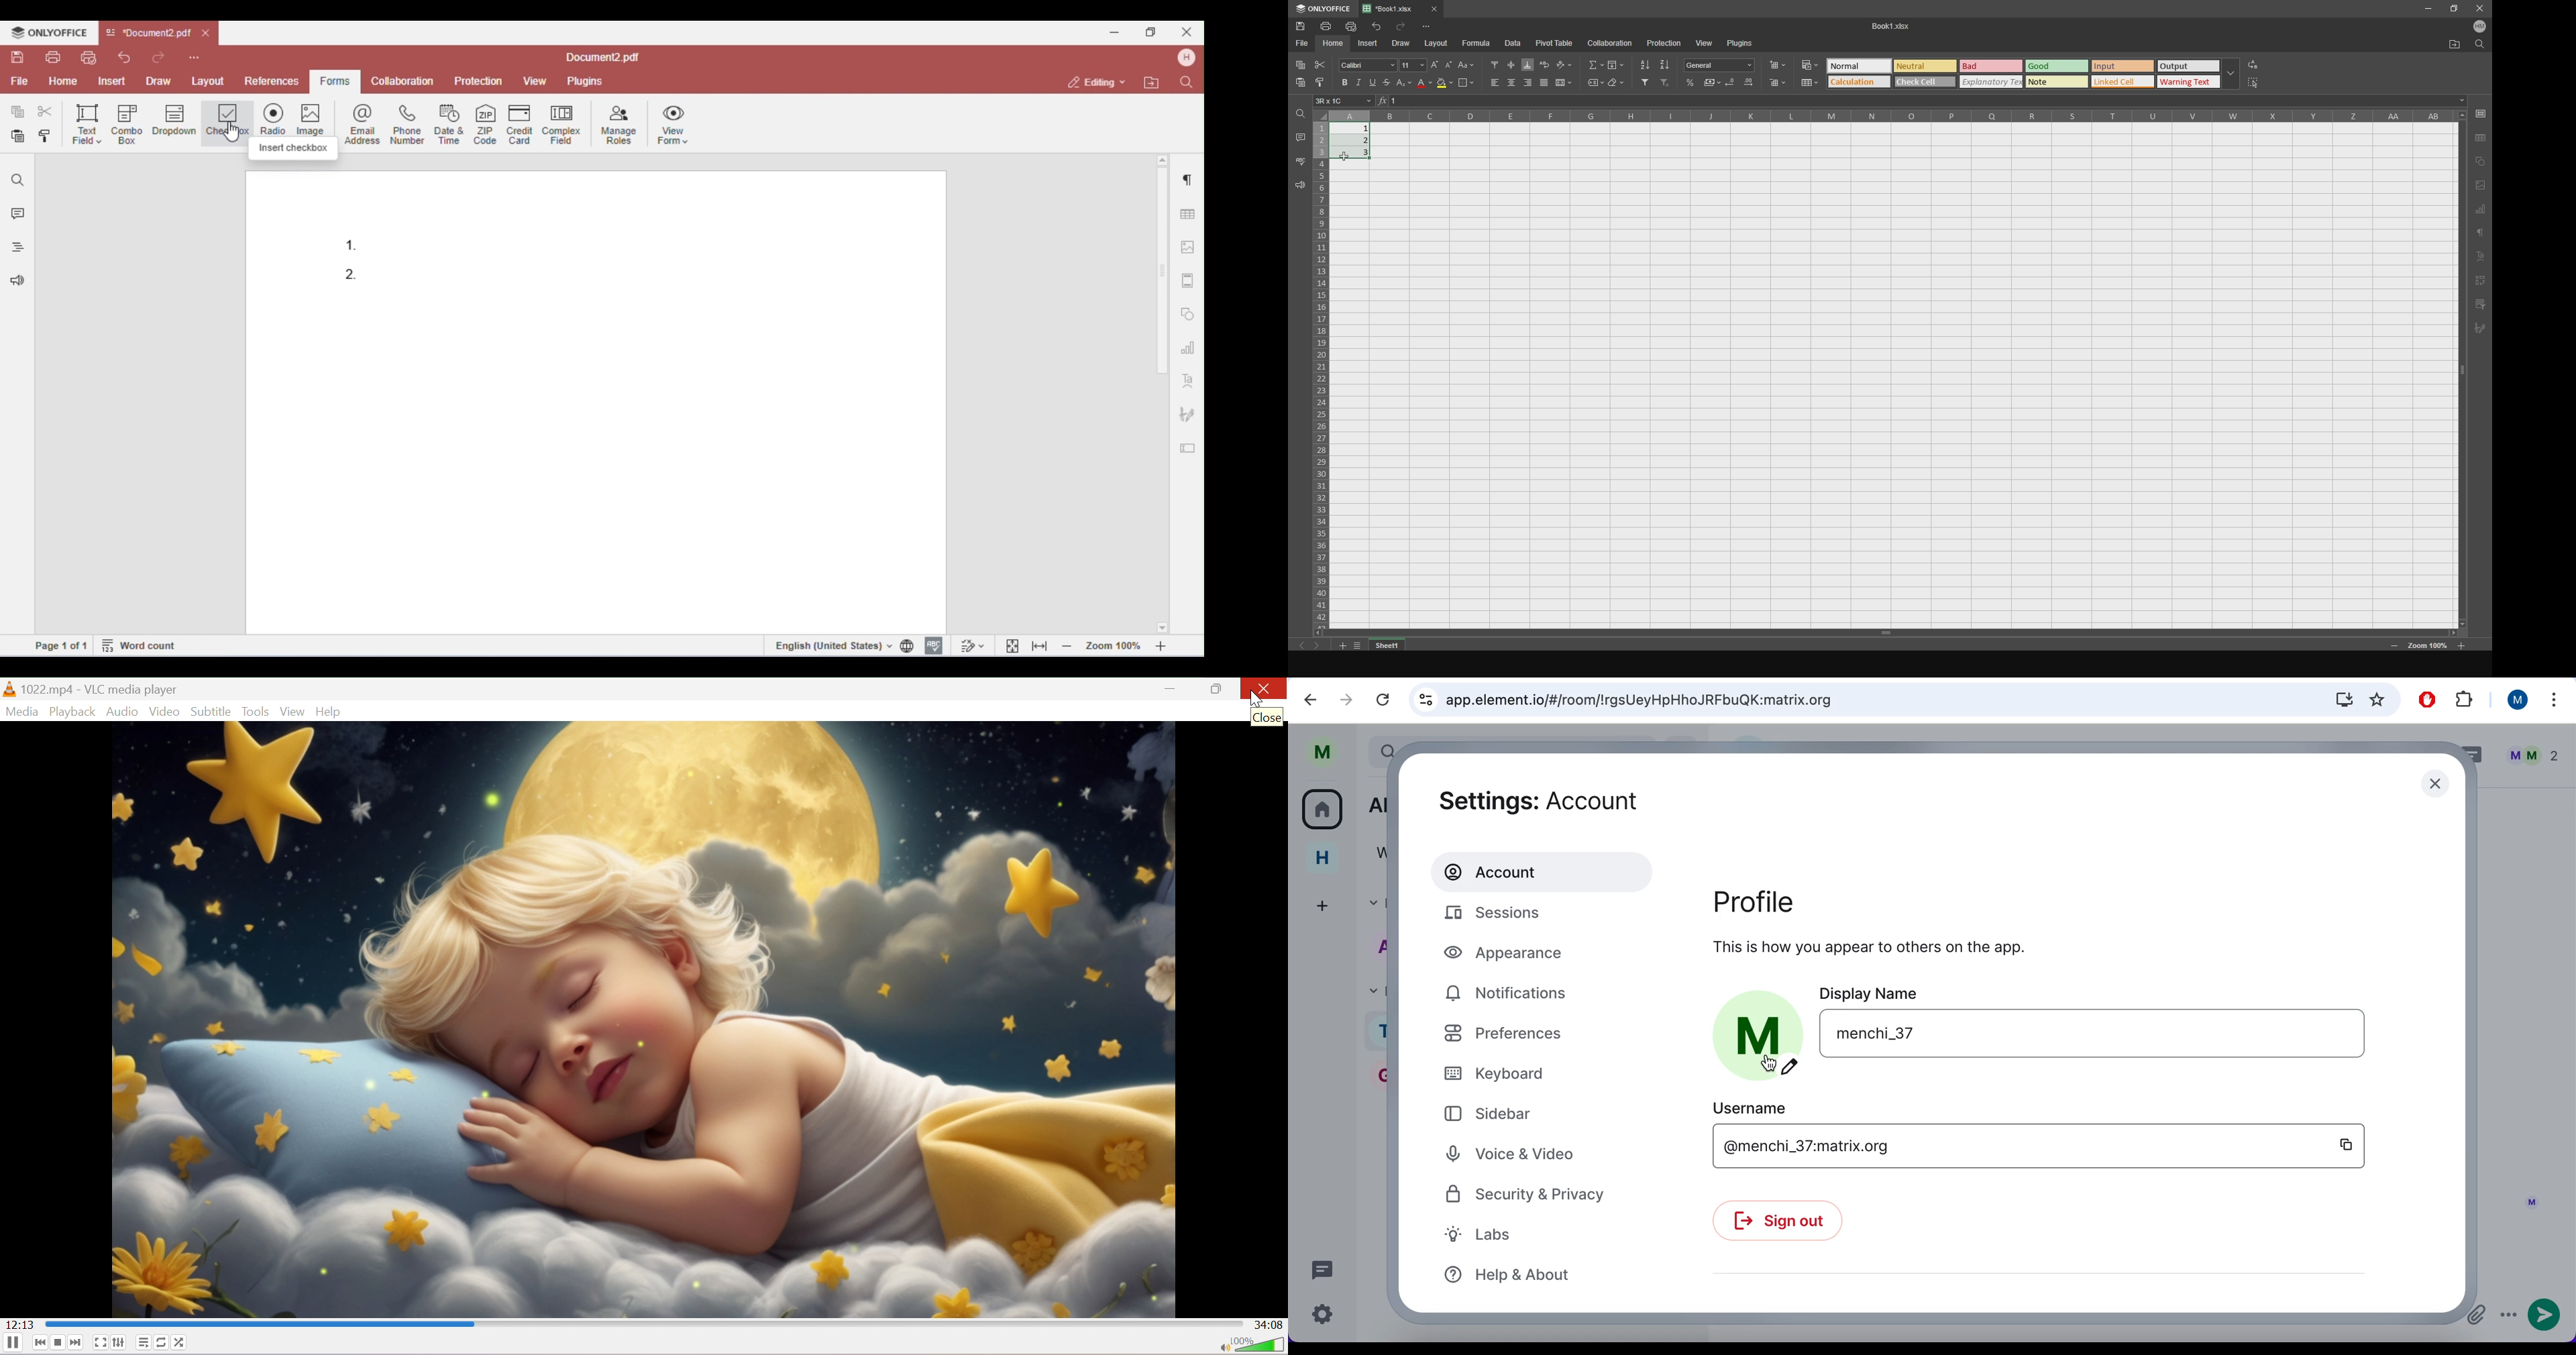 This screenshot has height=1372, width=2576. I want to click on extensions, so click(2466, 701).